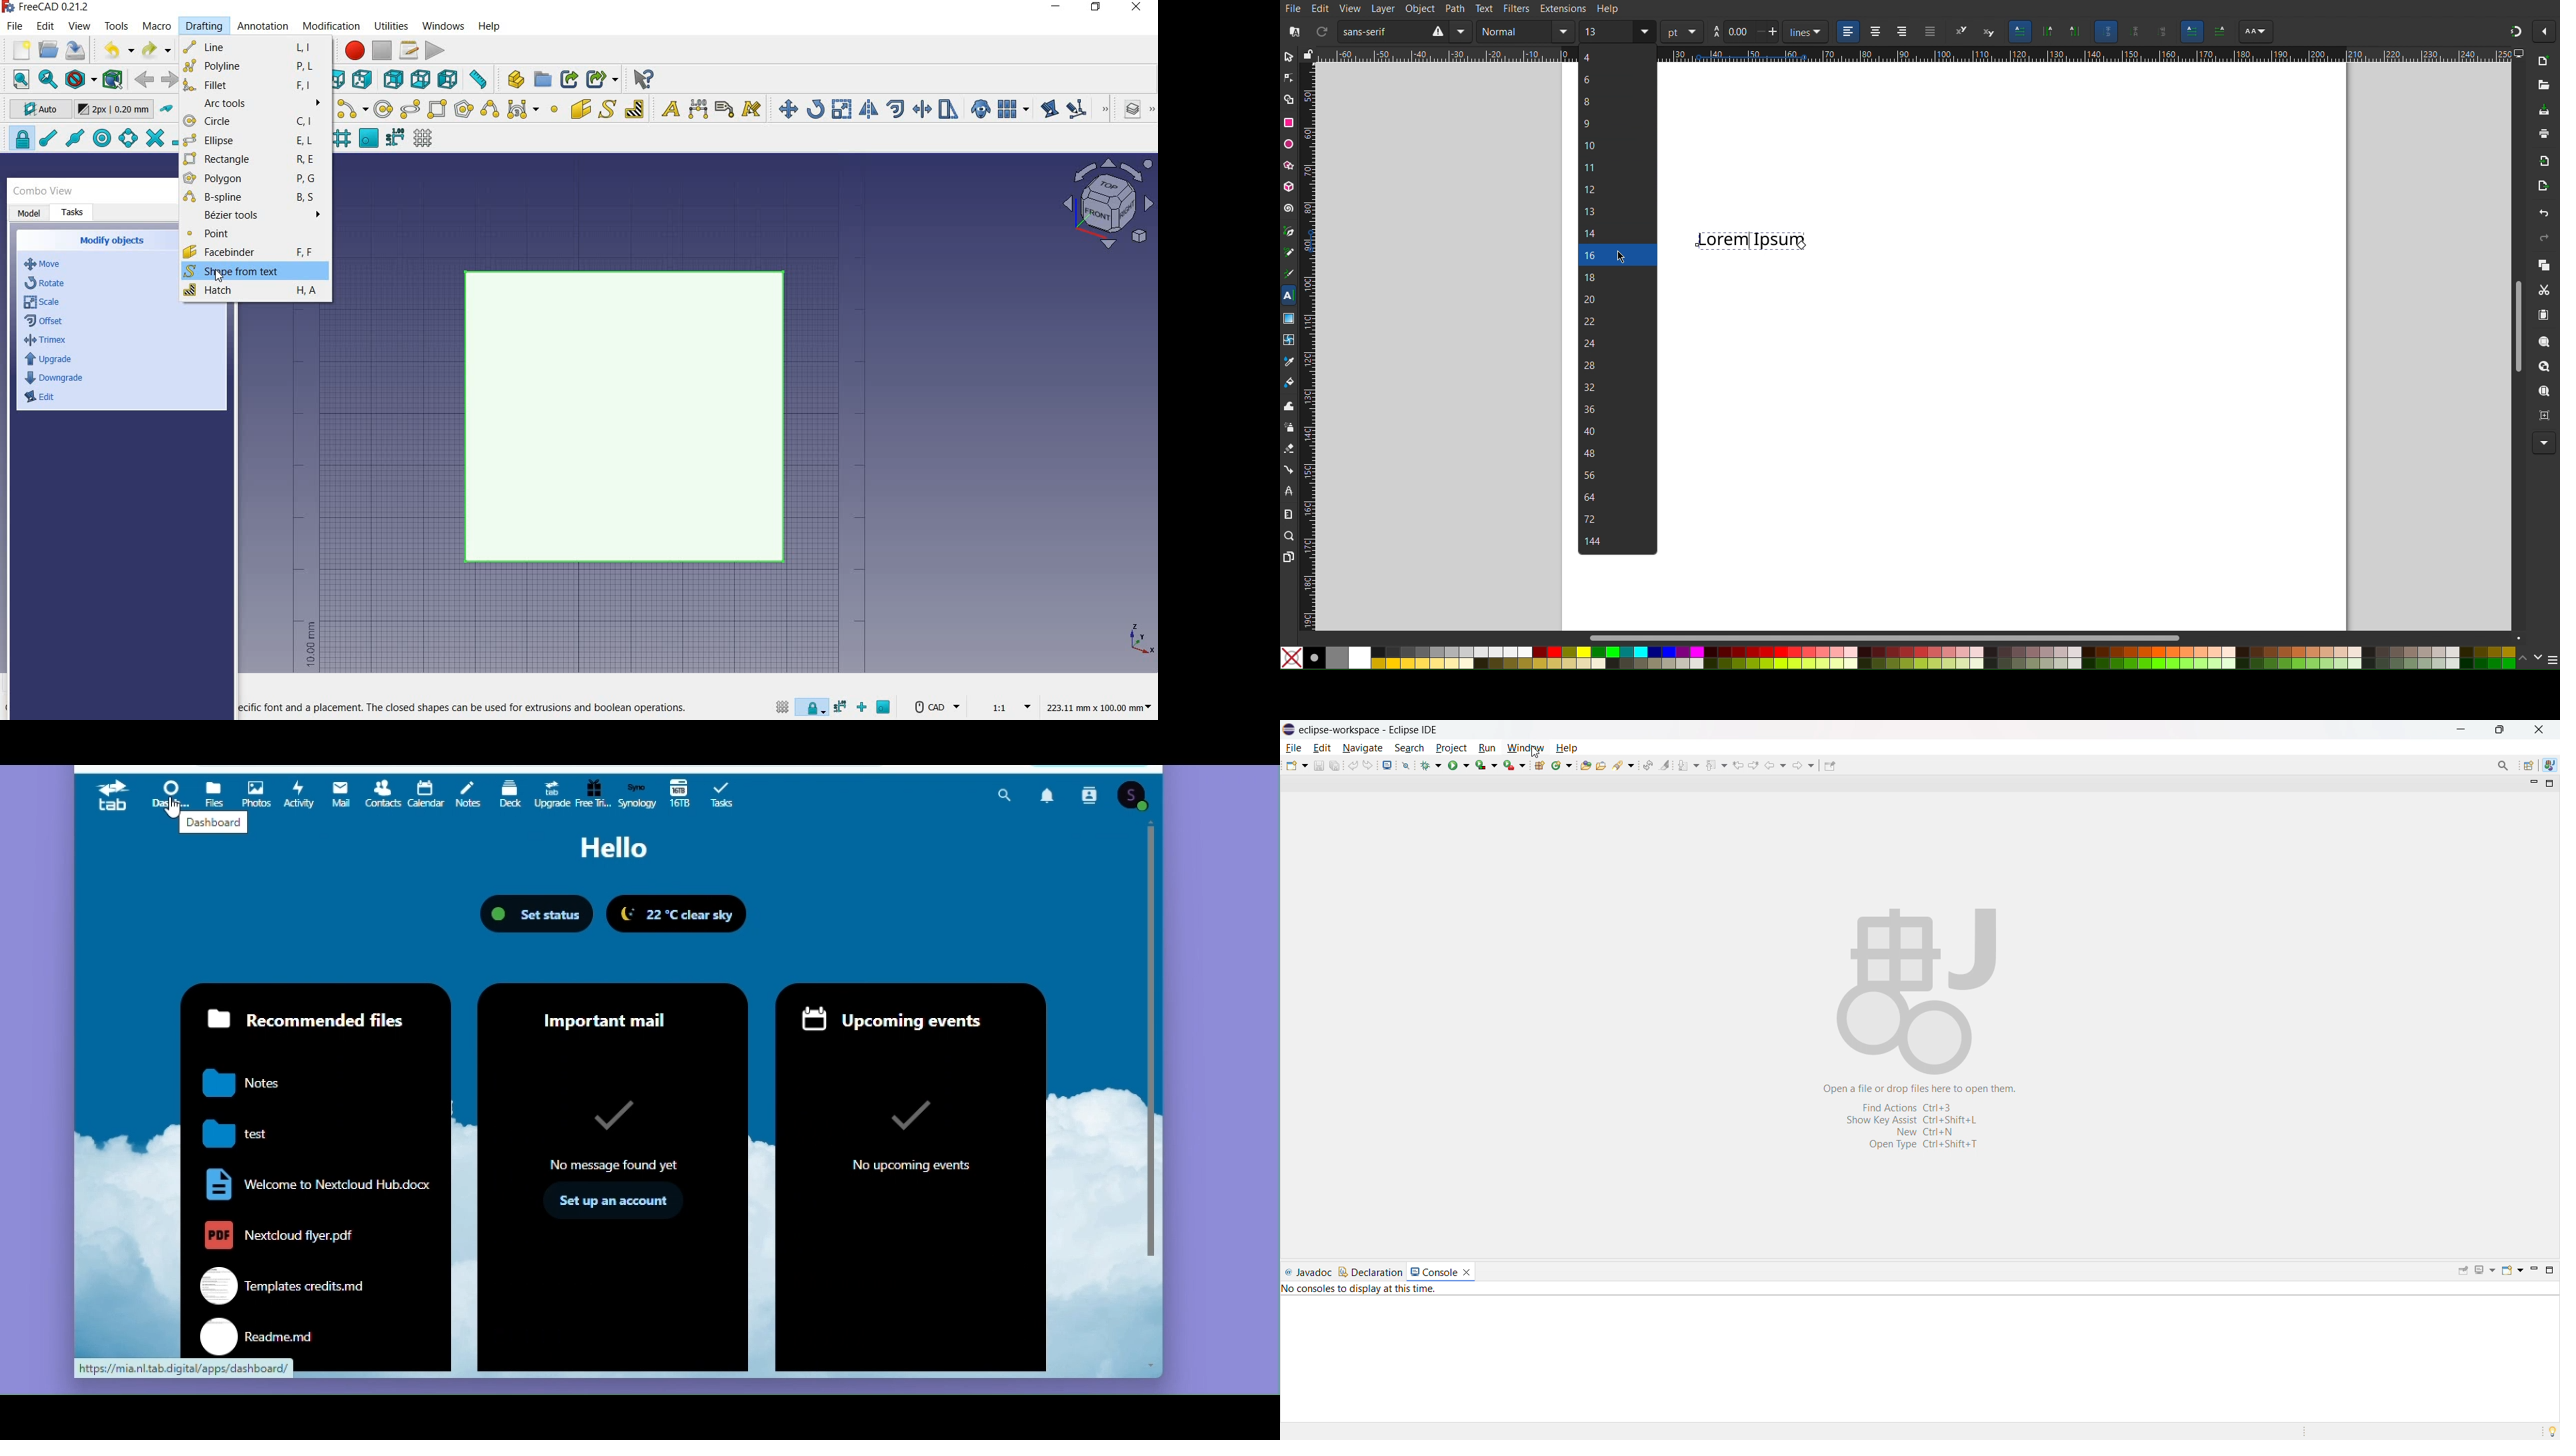 The image size is (2576, 1456). Describe the element at coordinates (753, 111) in the screenshot. I see `annotation styles` at that location.